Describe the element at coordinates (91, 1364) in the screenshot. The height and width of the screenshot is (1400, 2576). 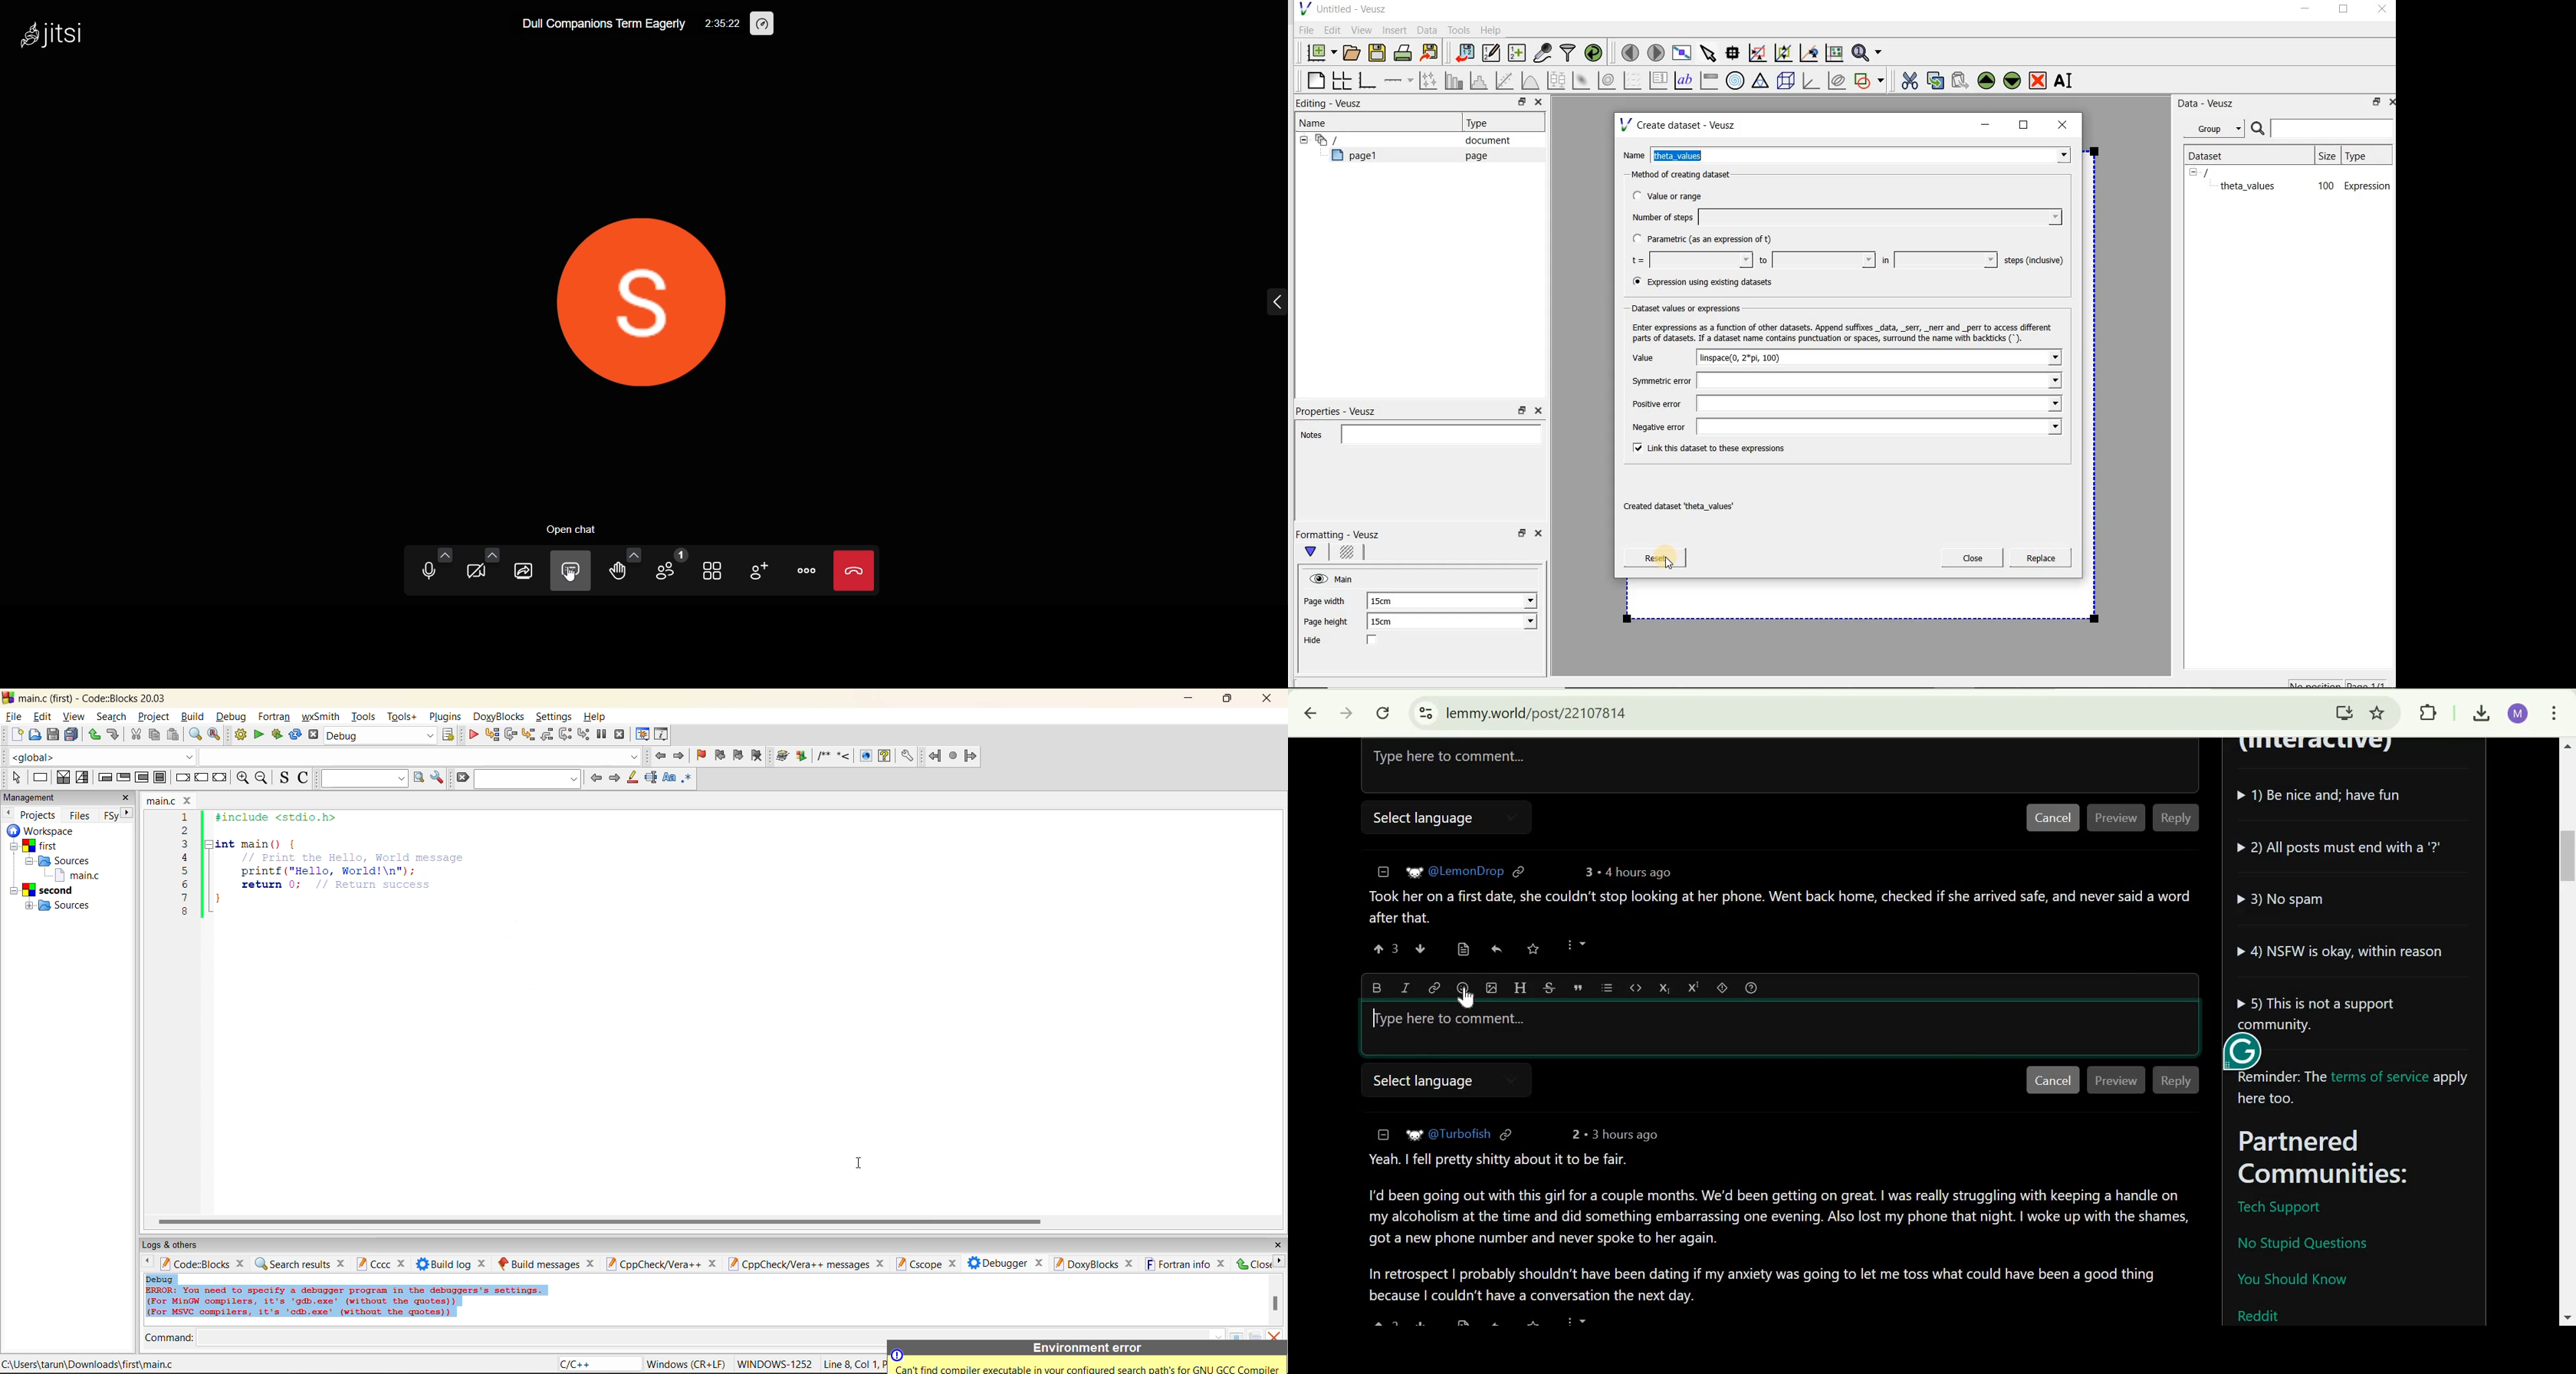
I see `file location` at that location.